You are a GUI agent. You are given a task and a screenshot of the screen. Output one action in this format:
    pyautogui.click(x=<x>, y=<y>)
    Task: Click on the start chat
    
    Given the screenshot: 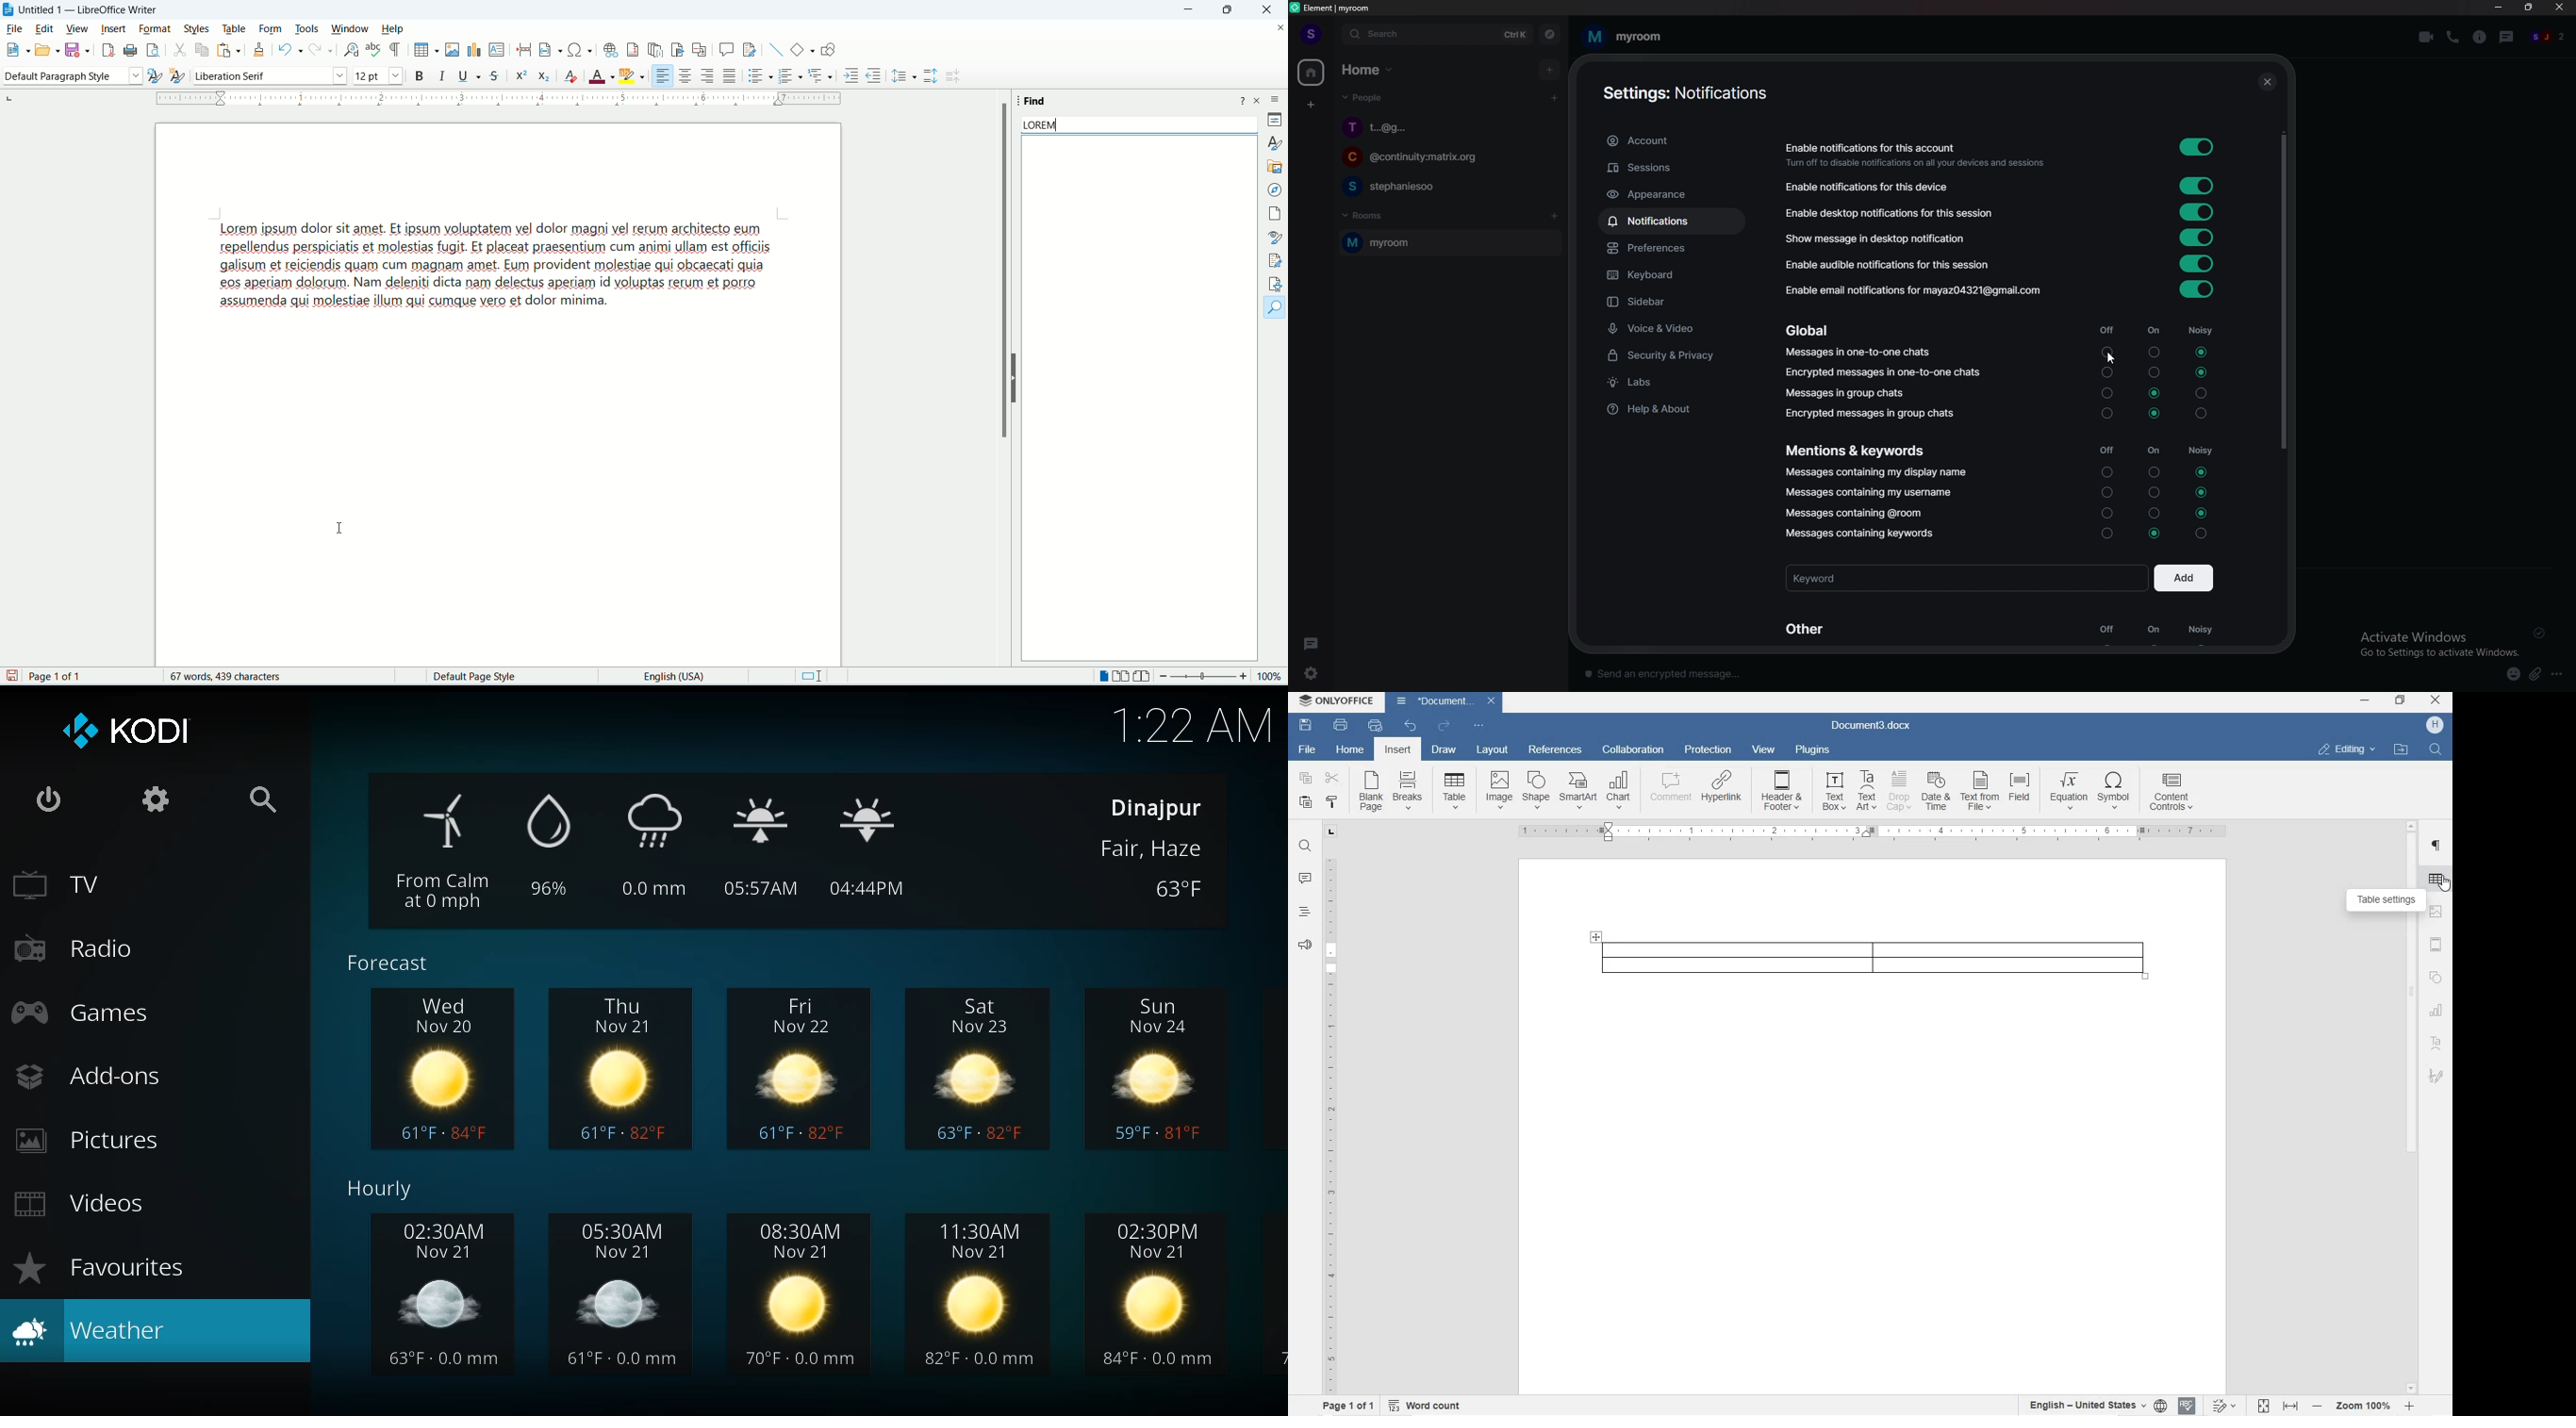 What is the action you would take?
    pyautogui.click(x=1554, y=99)
    